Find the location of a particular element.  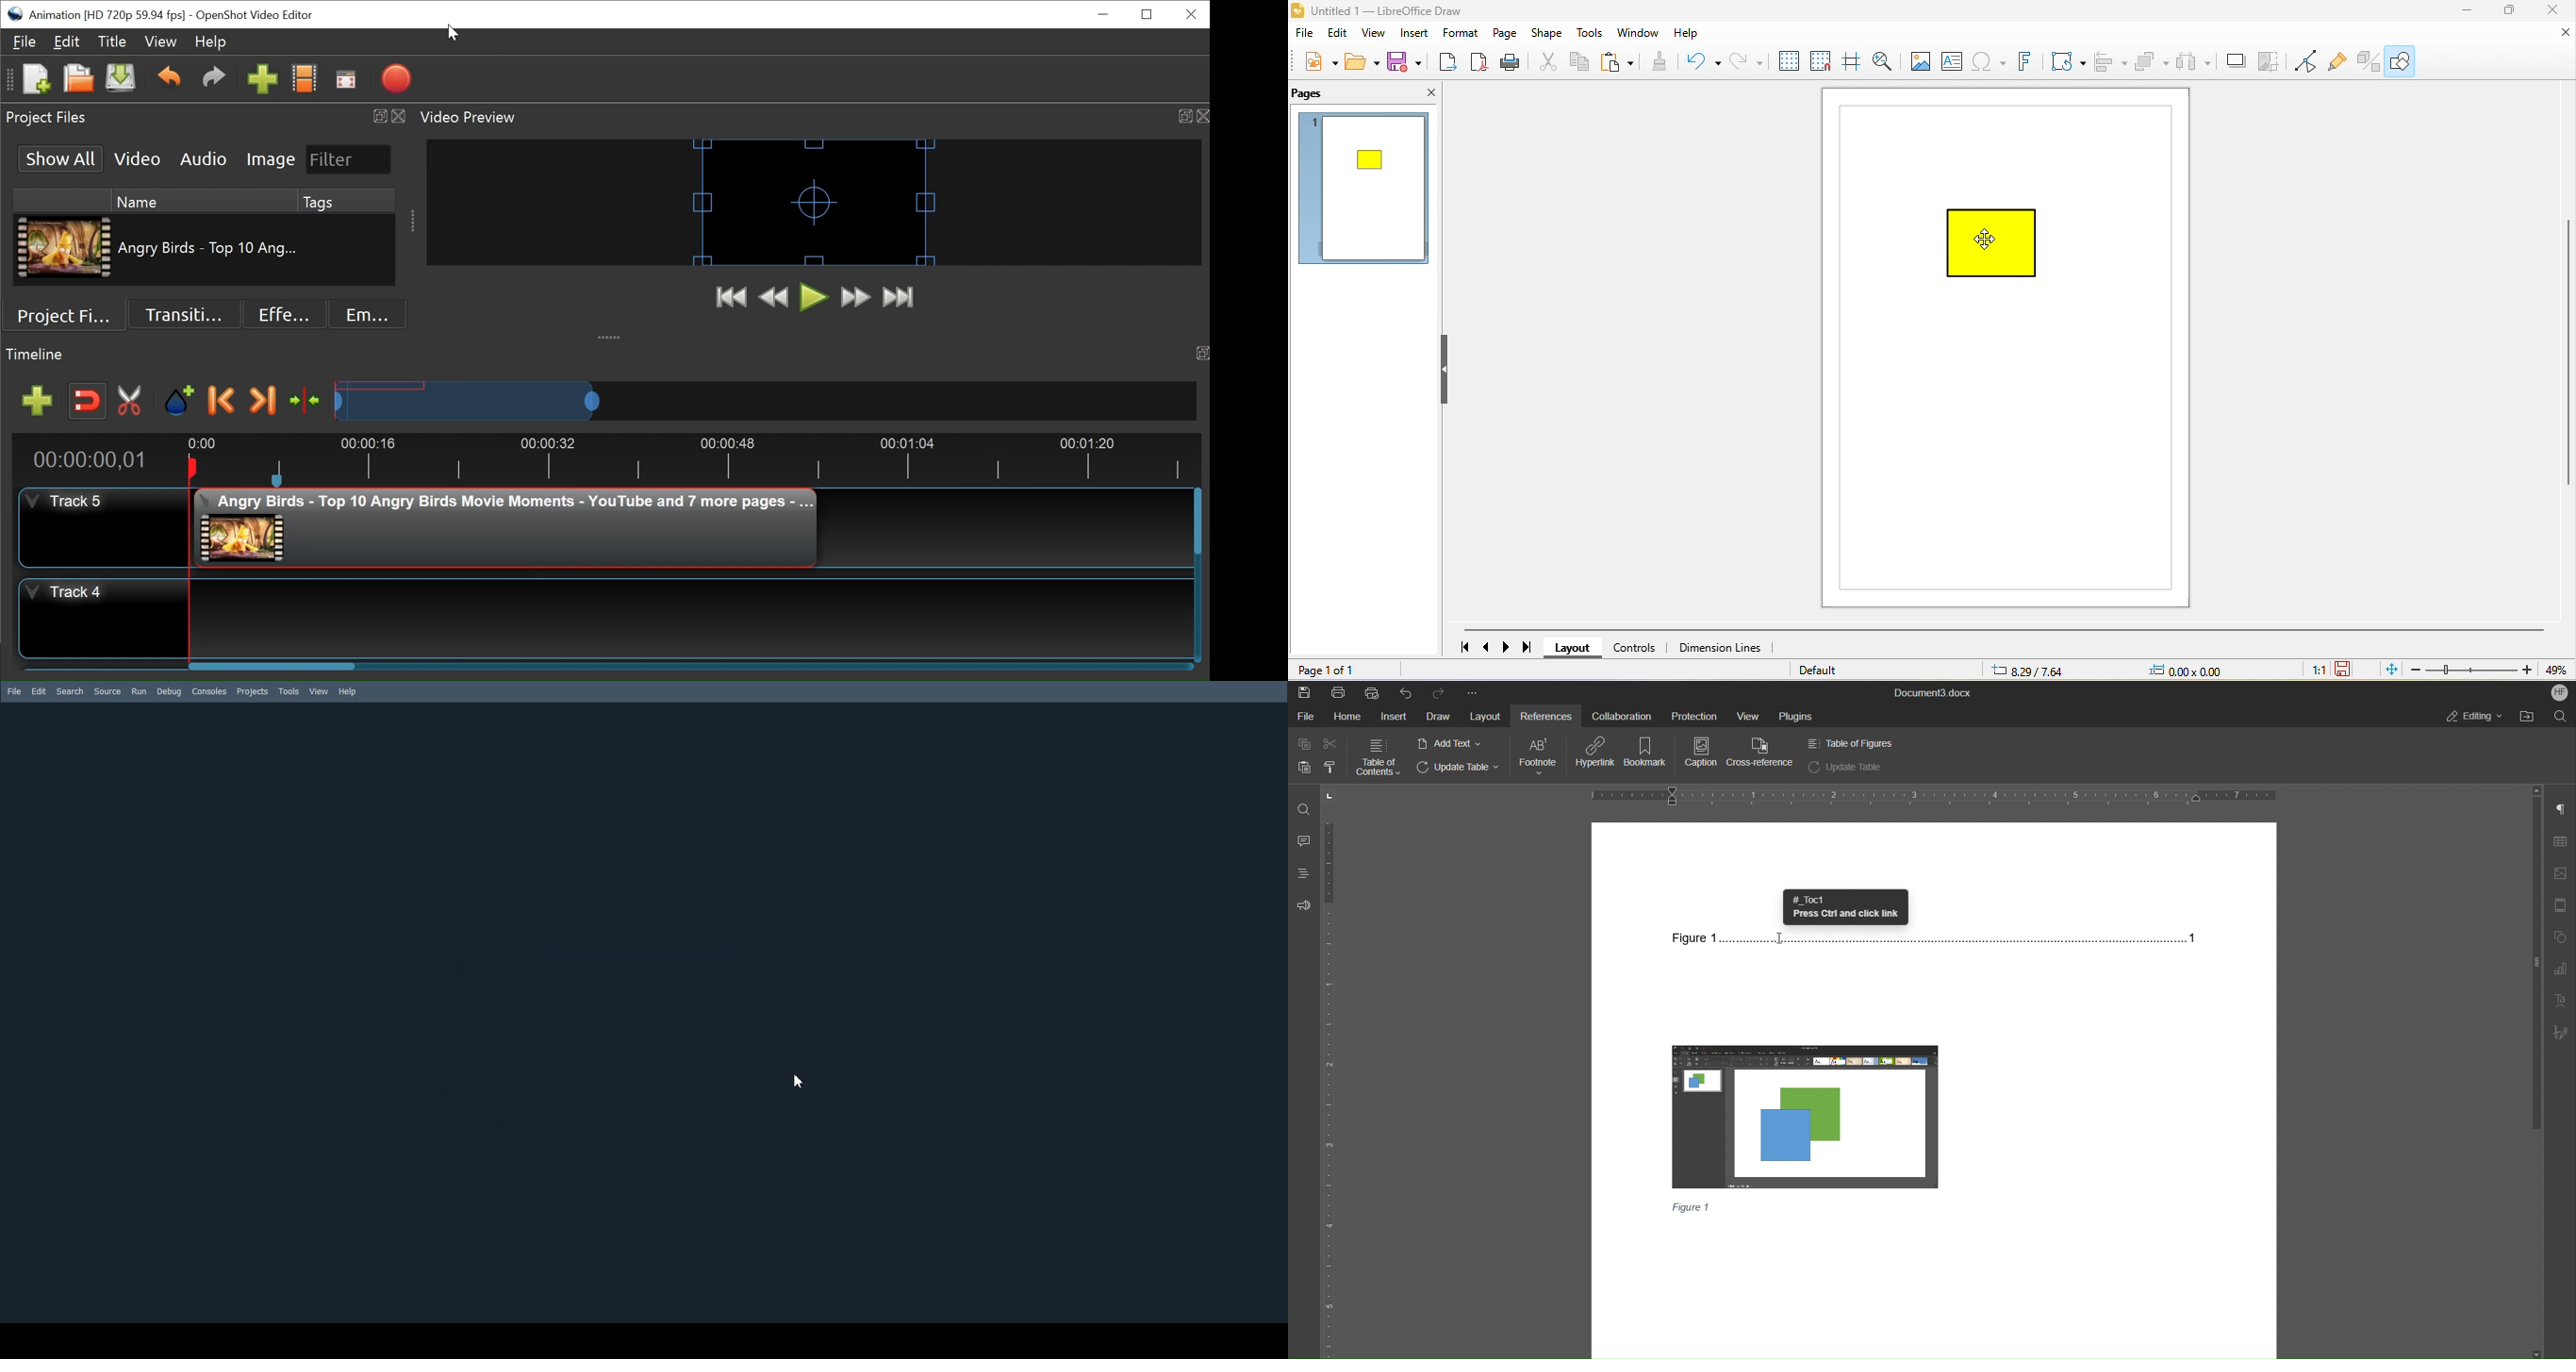

image is located at coordinates (1918, 62).